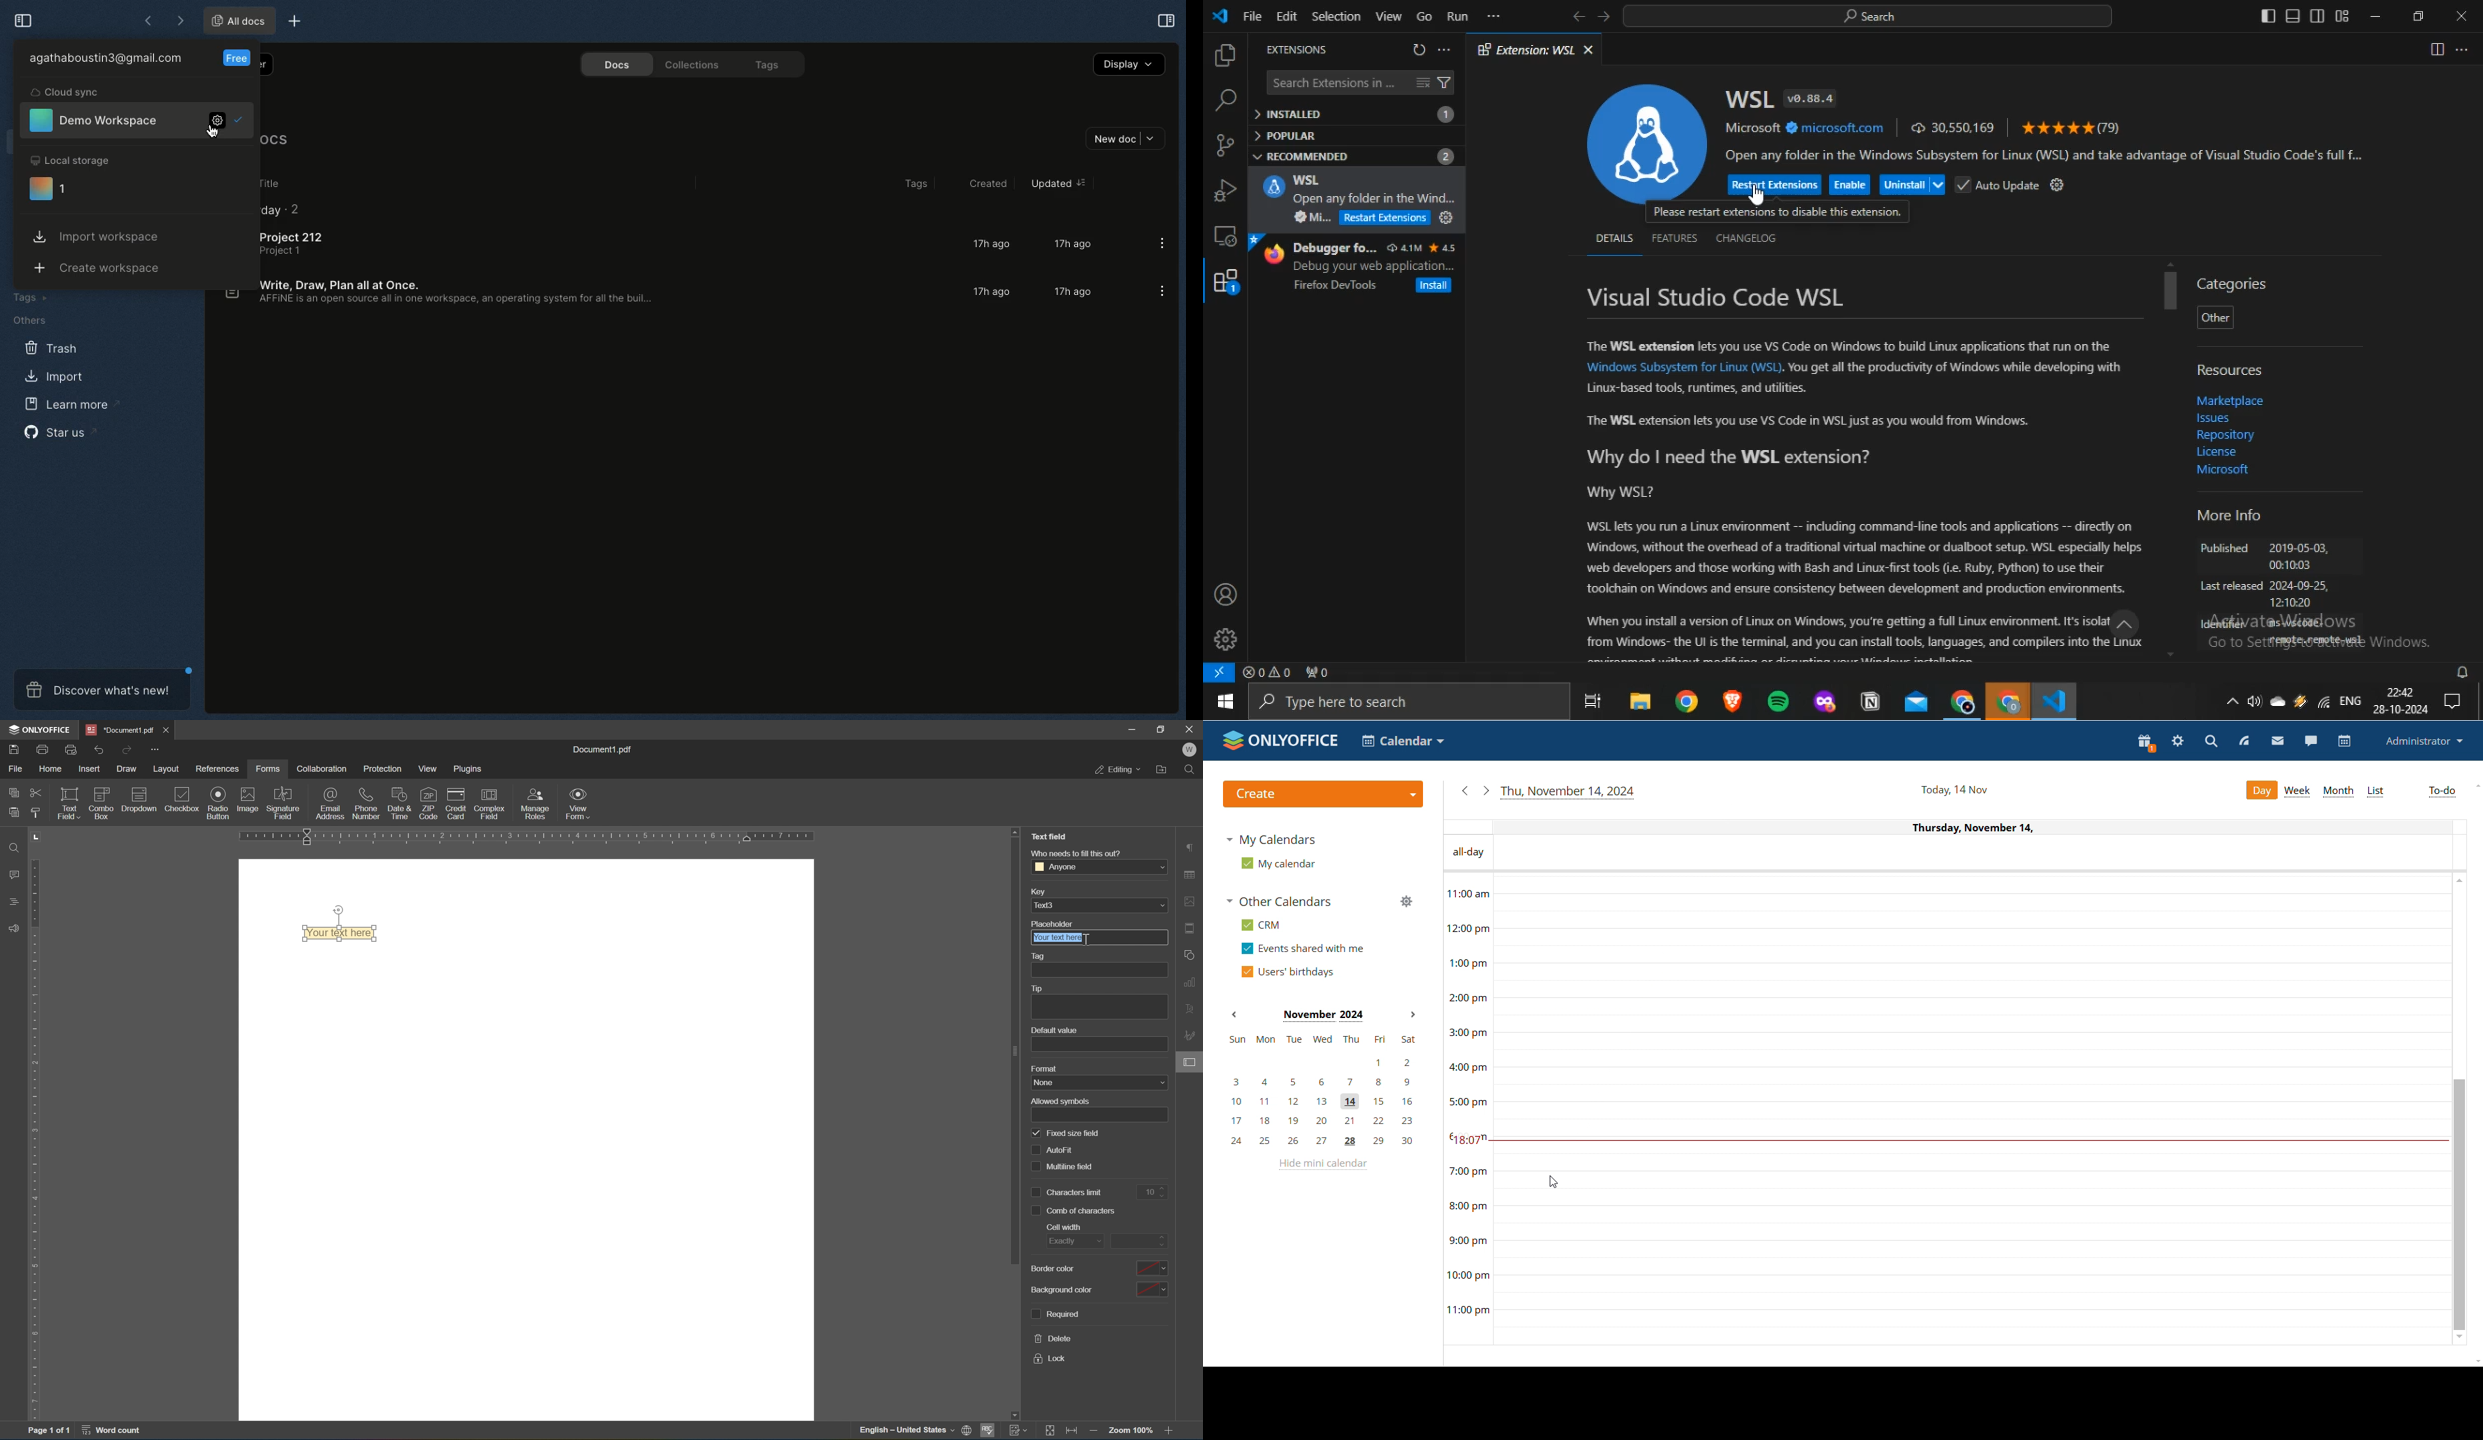 The height and width of the screenshot is (1456, 2492). What do you see at coordinates (61, 432) in the screenshot?
I see `Star us` at bounding box center [61, 432].